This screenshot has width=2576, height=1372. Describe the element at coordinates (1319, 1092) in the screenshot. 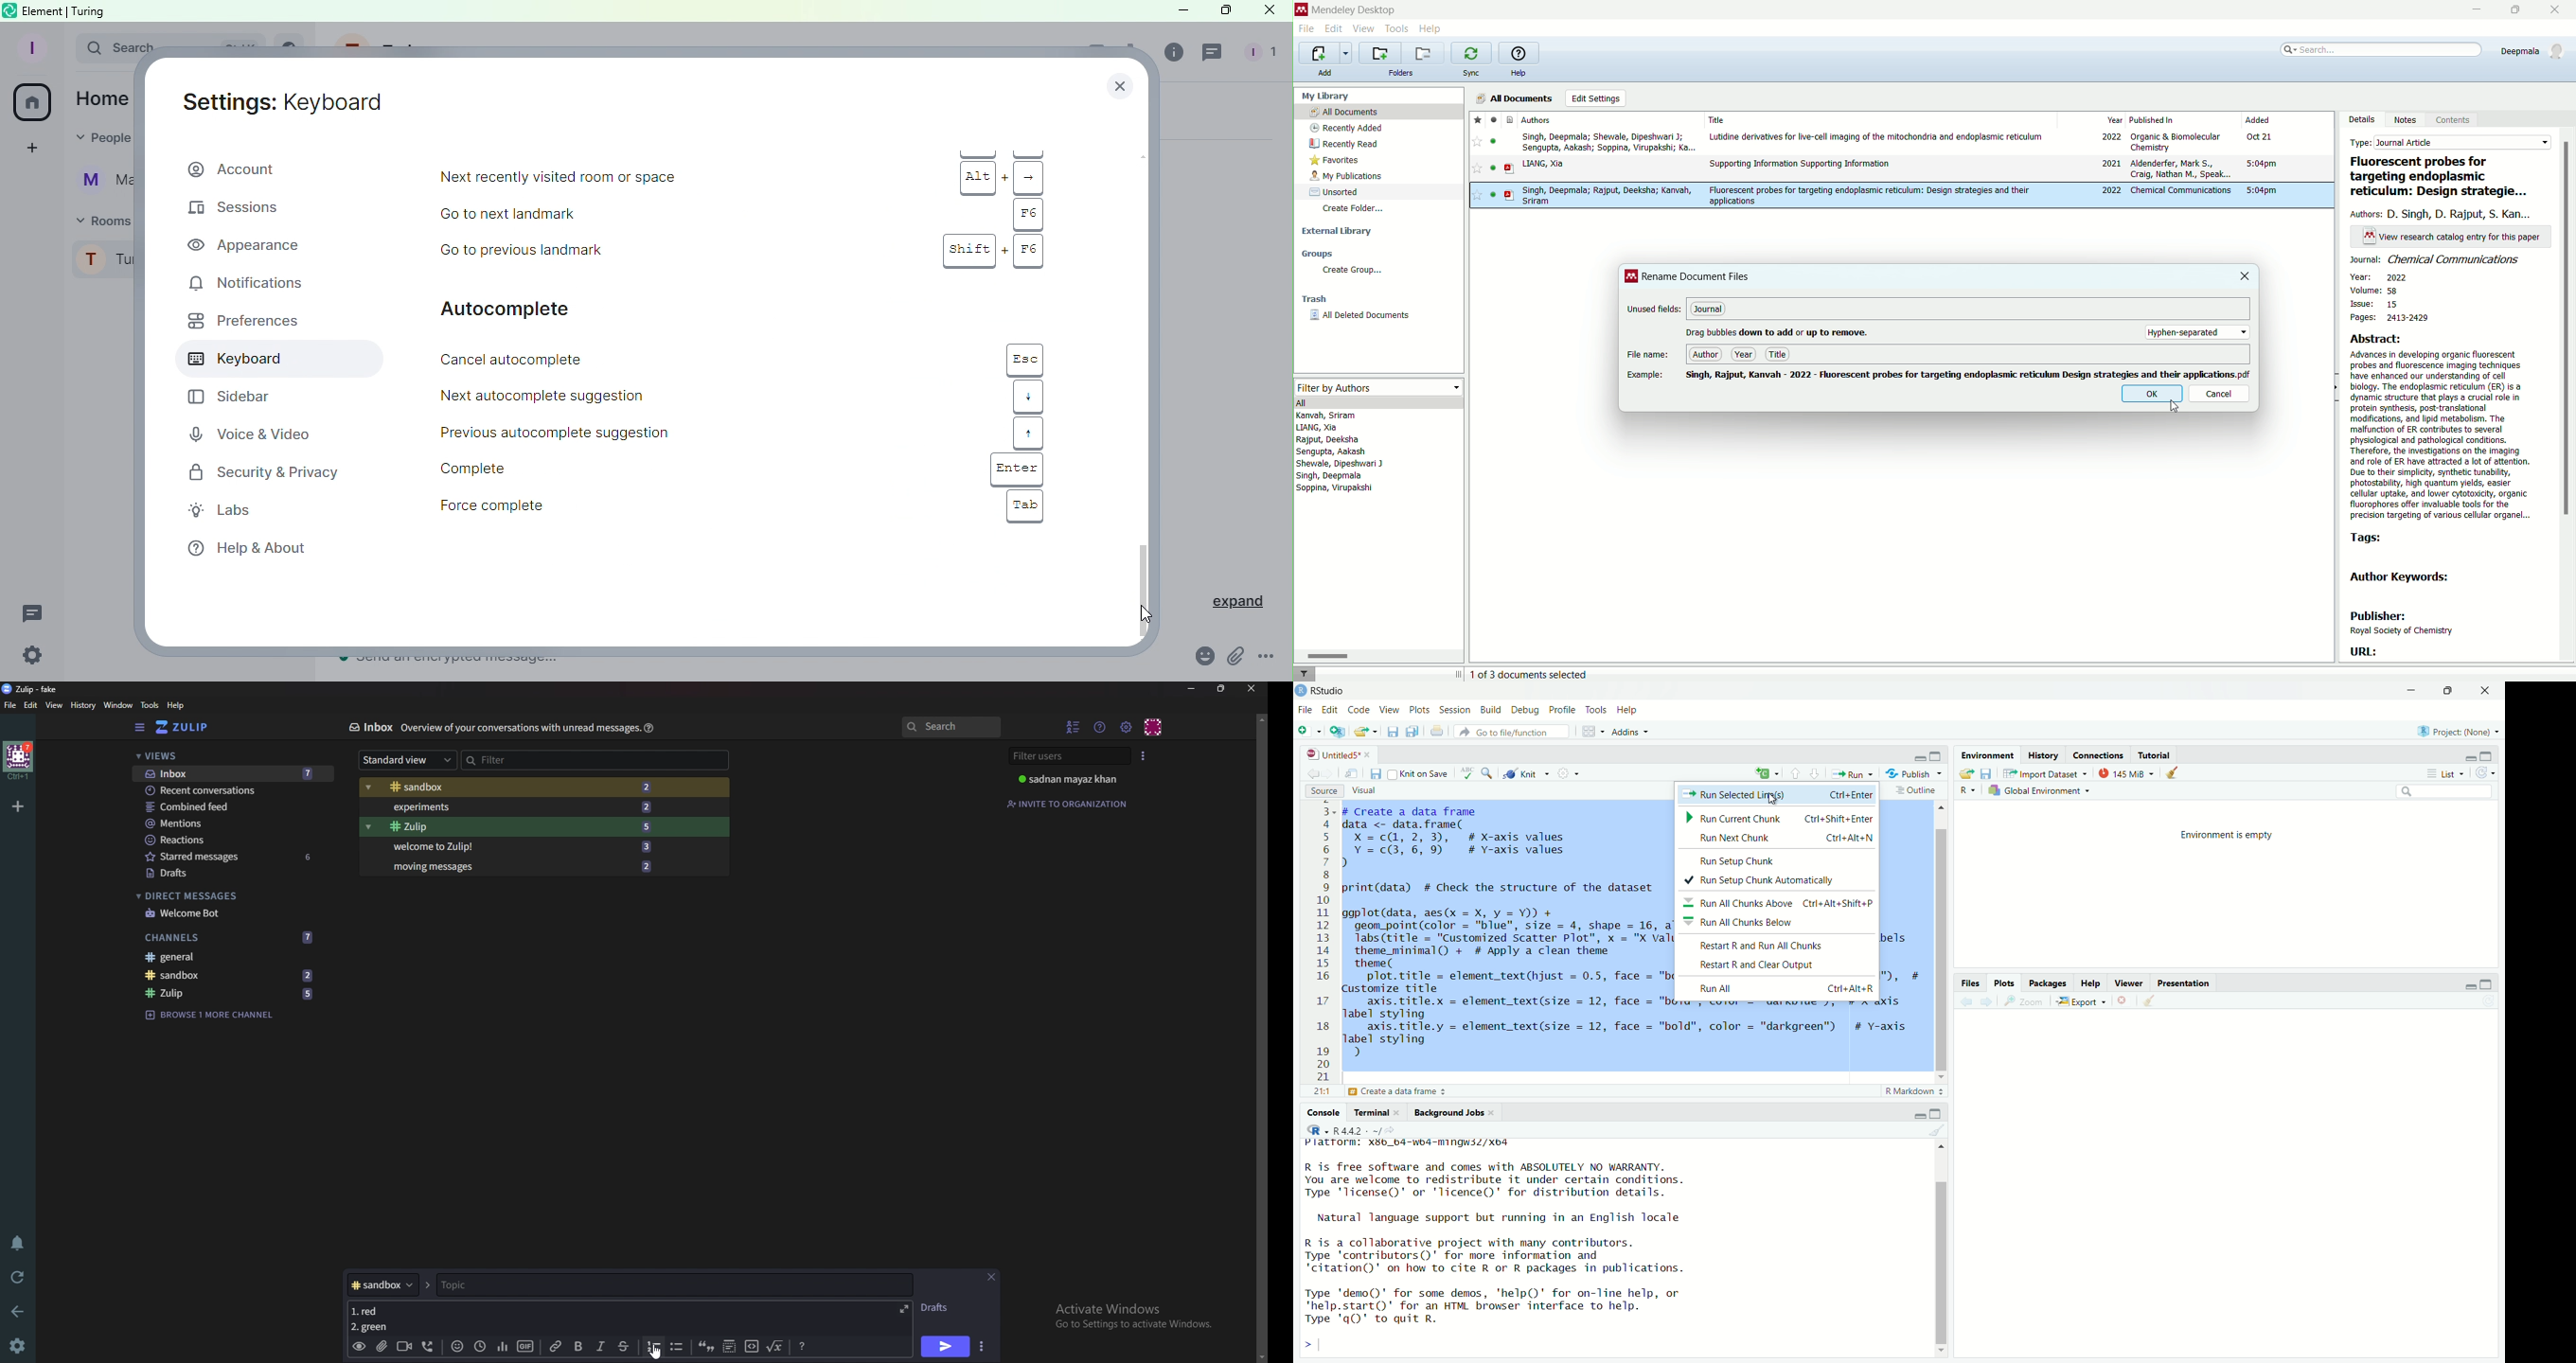

I see `2:1:1` at that location.